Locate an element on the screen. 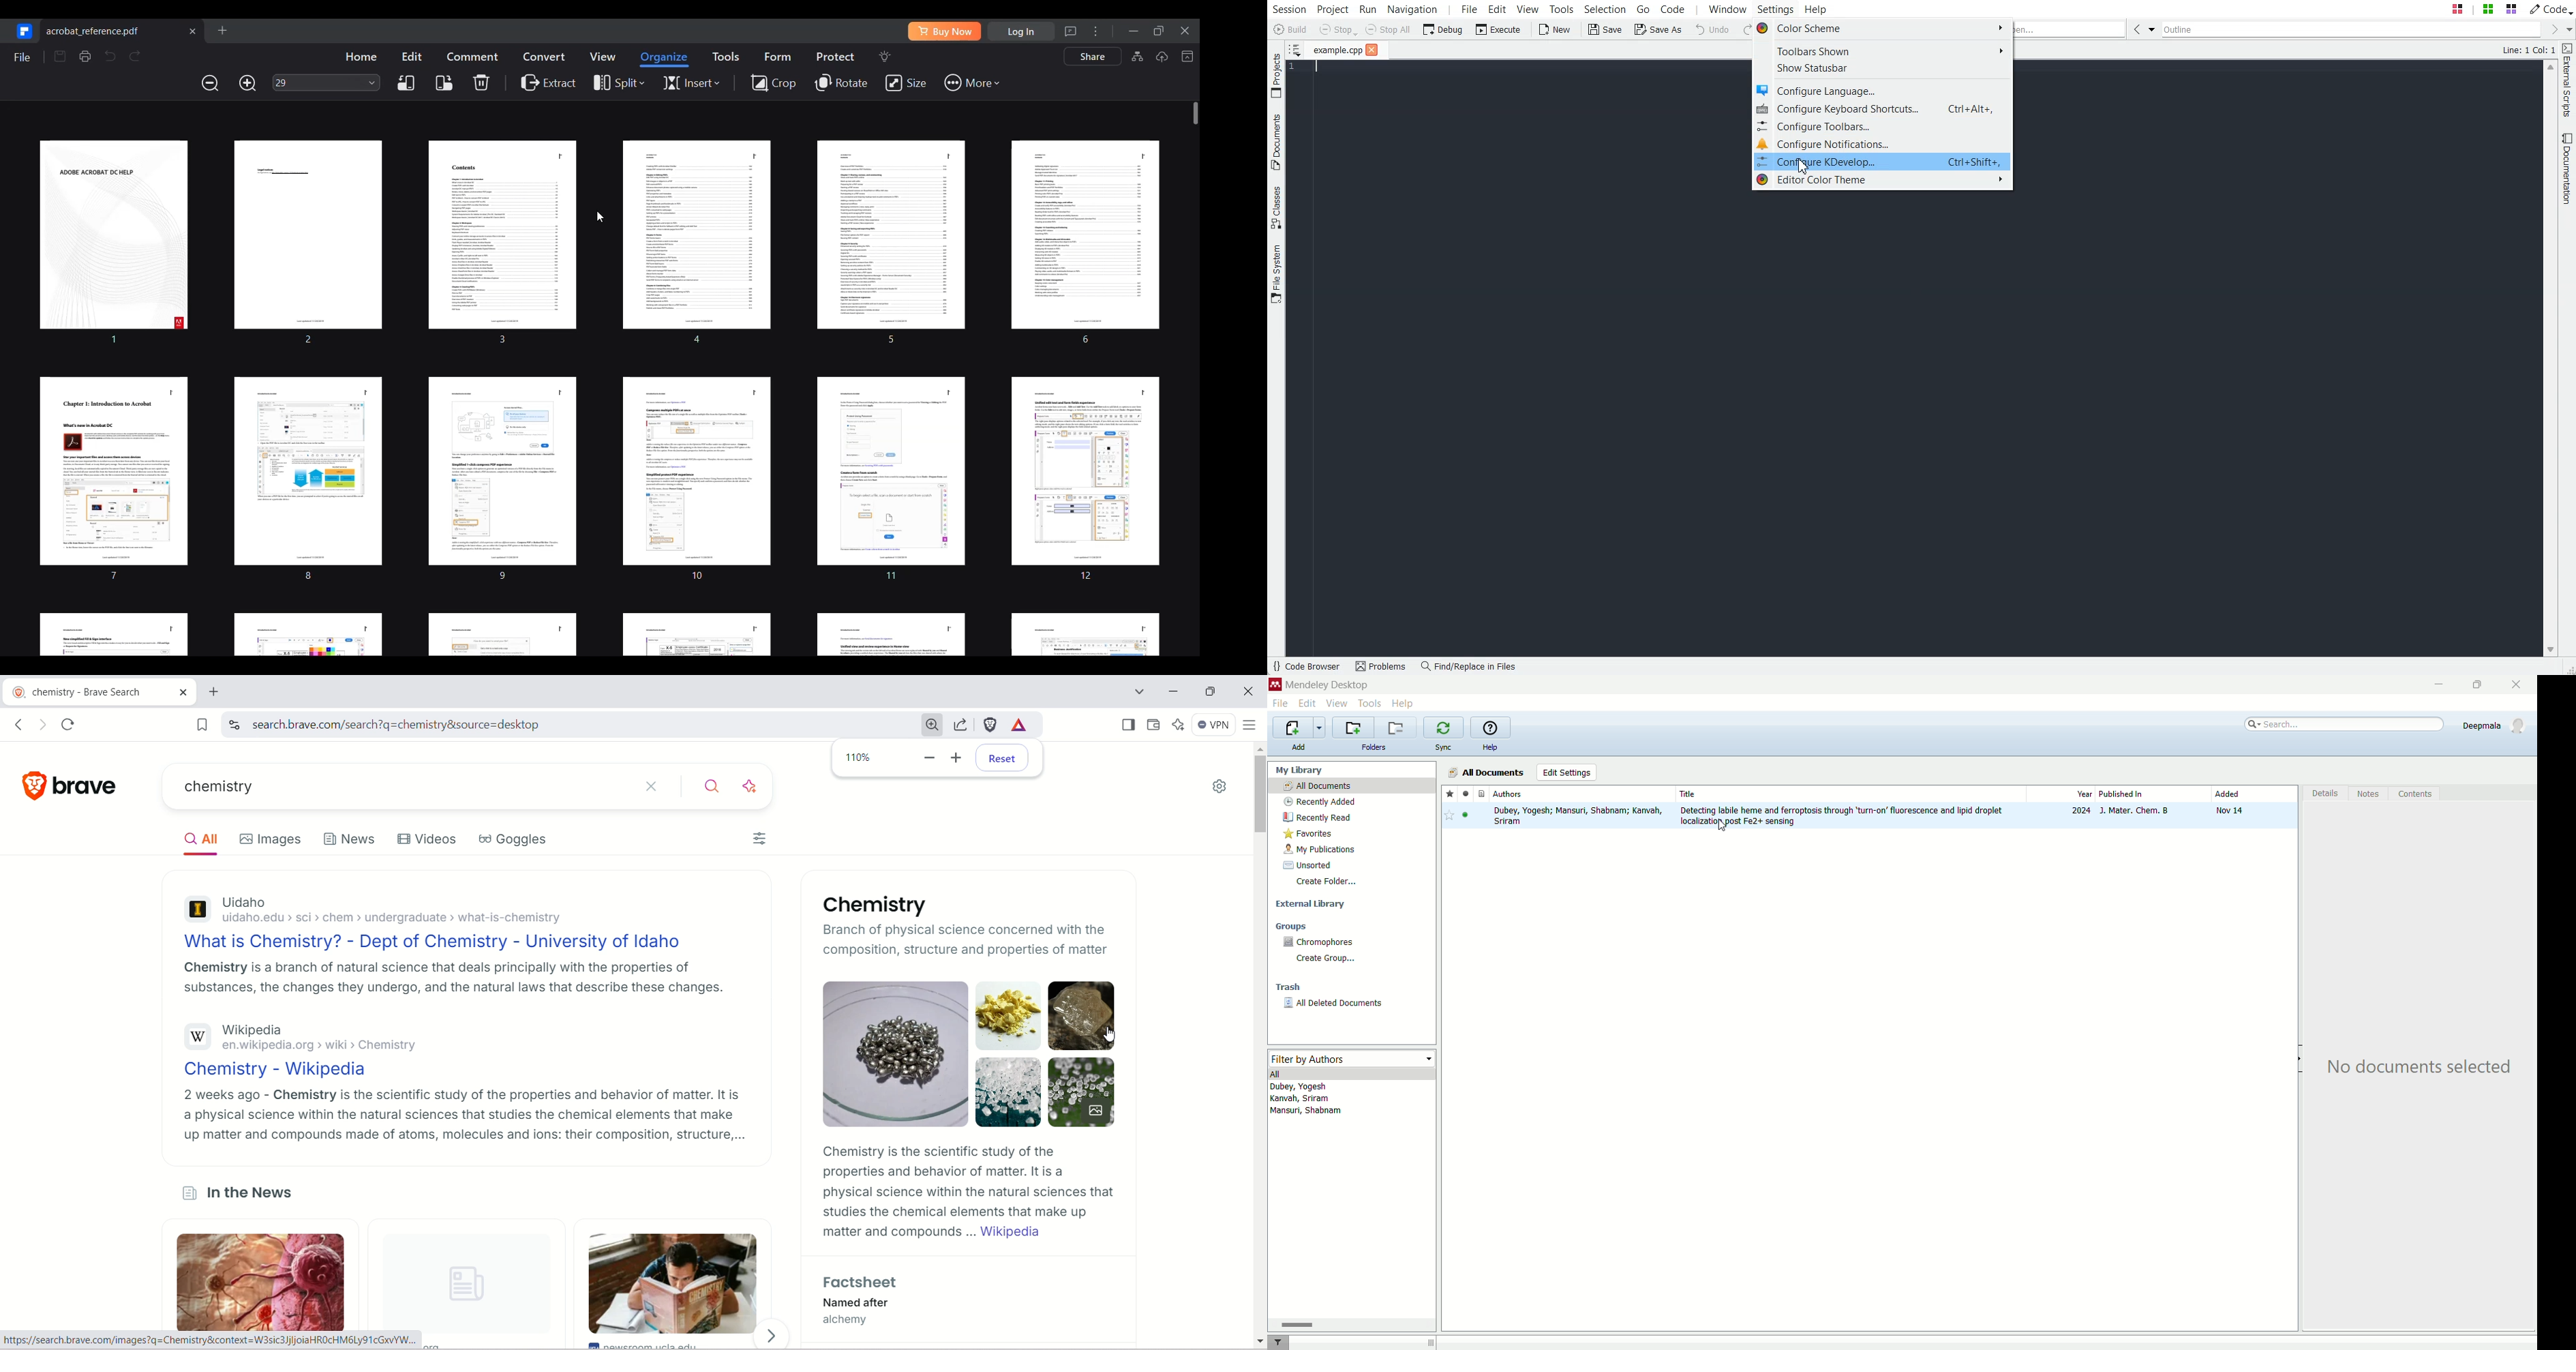 The width and height of the screenshot is (2576, 1372). horizontal scroll bar is located at coordinates (1351, 1325).